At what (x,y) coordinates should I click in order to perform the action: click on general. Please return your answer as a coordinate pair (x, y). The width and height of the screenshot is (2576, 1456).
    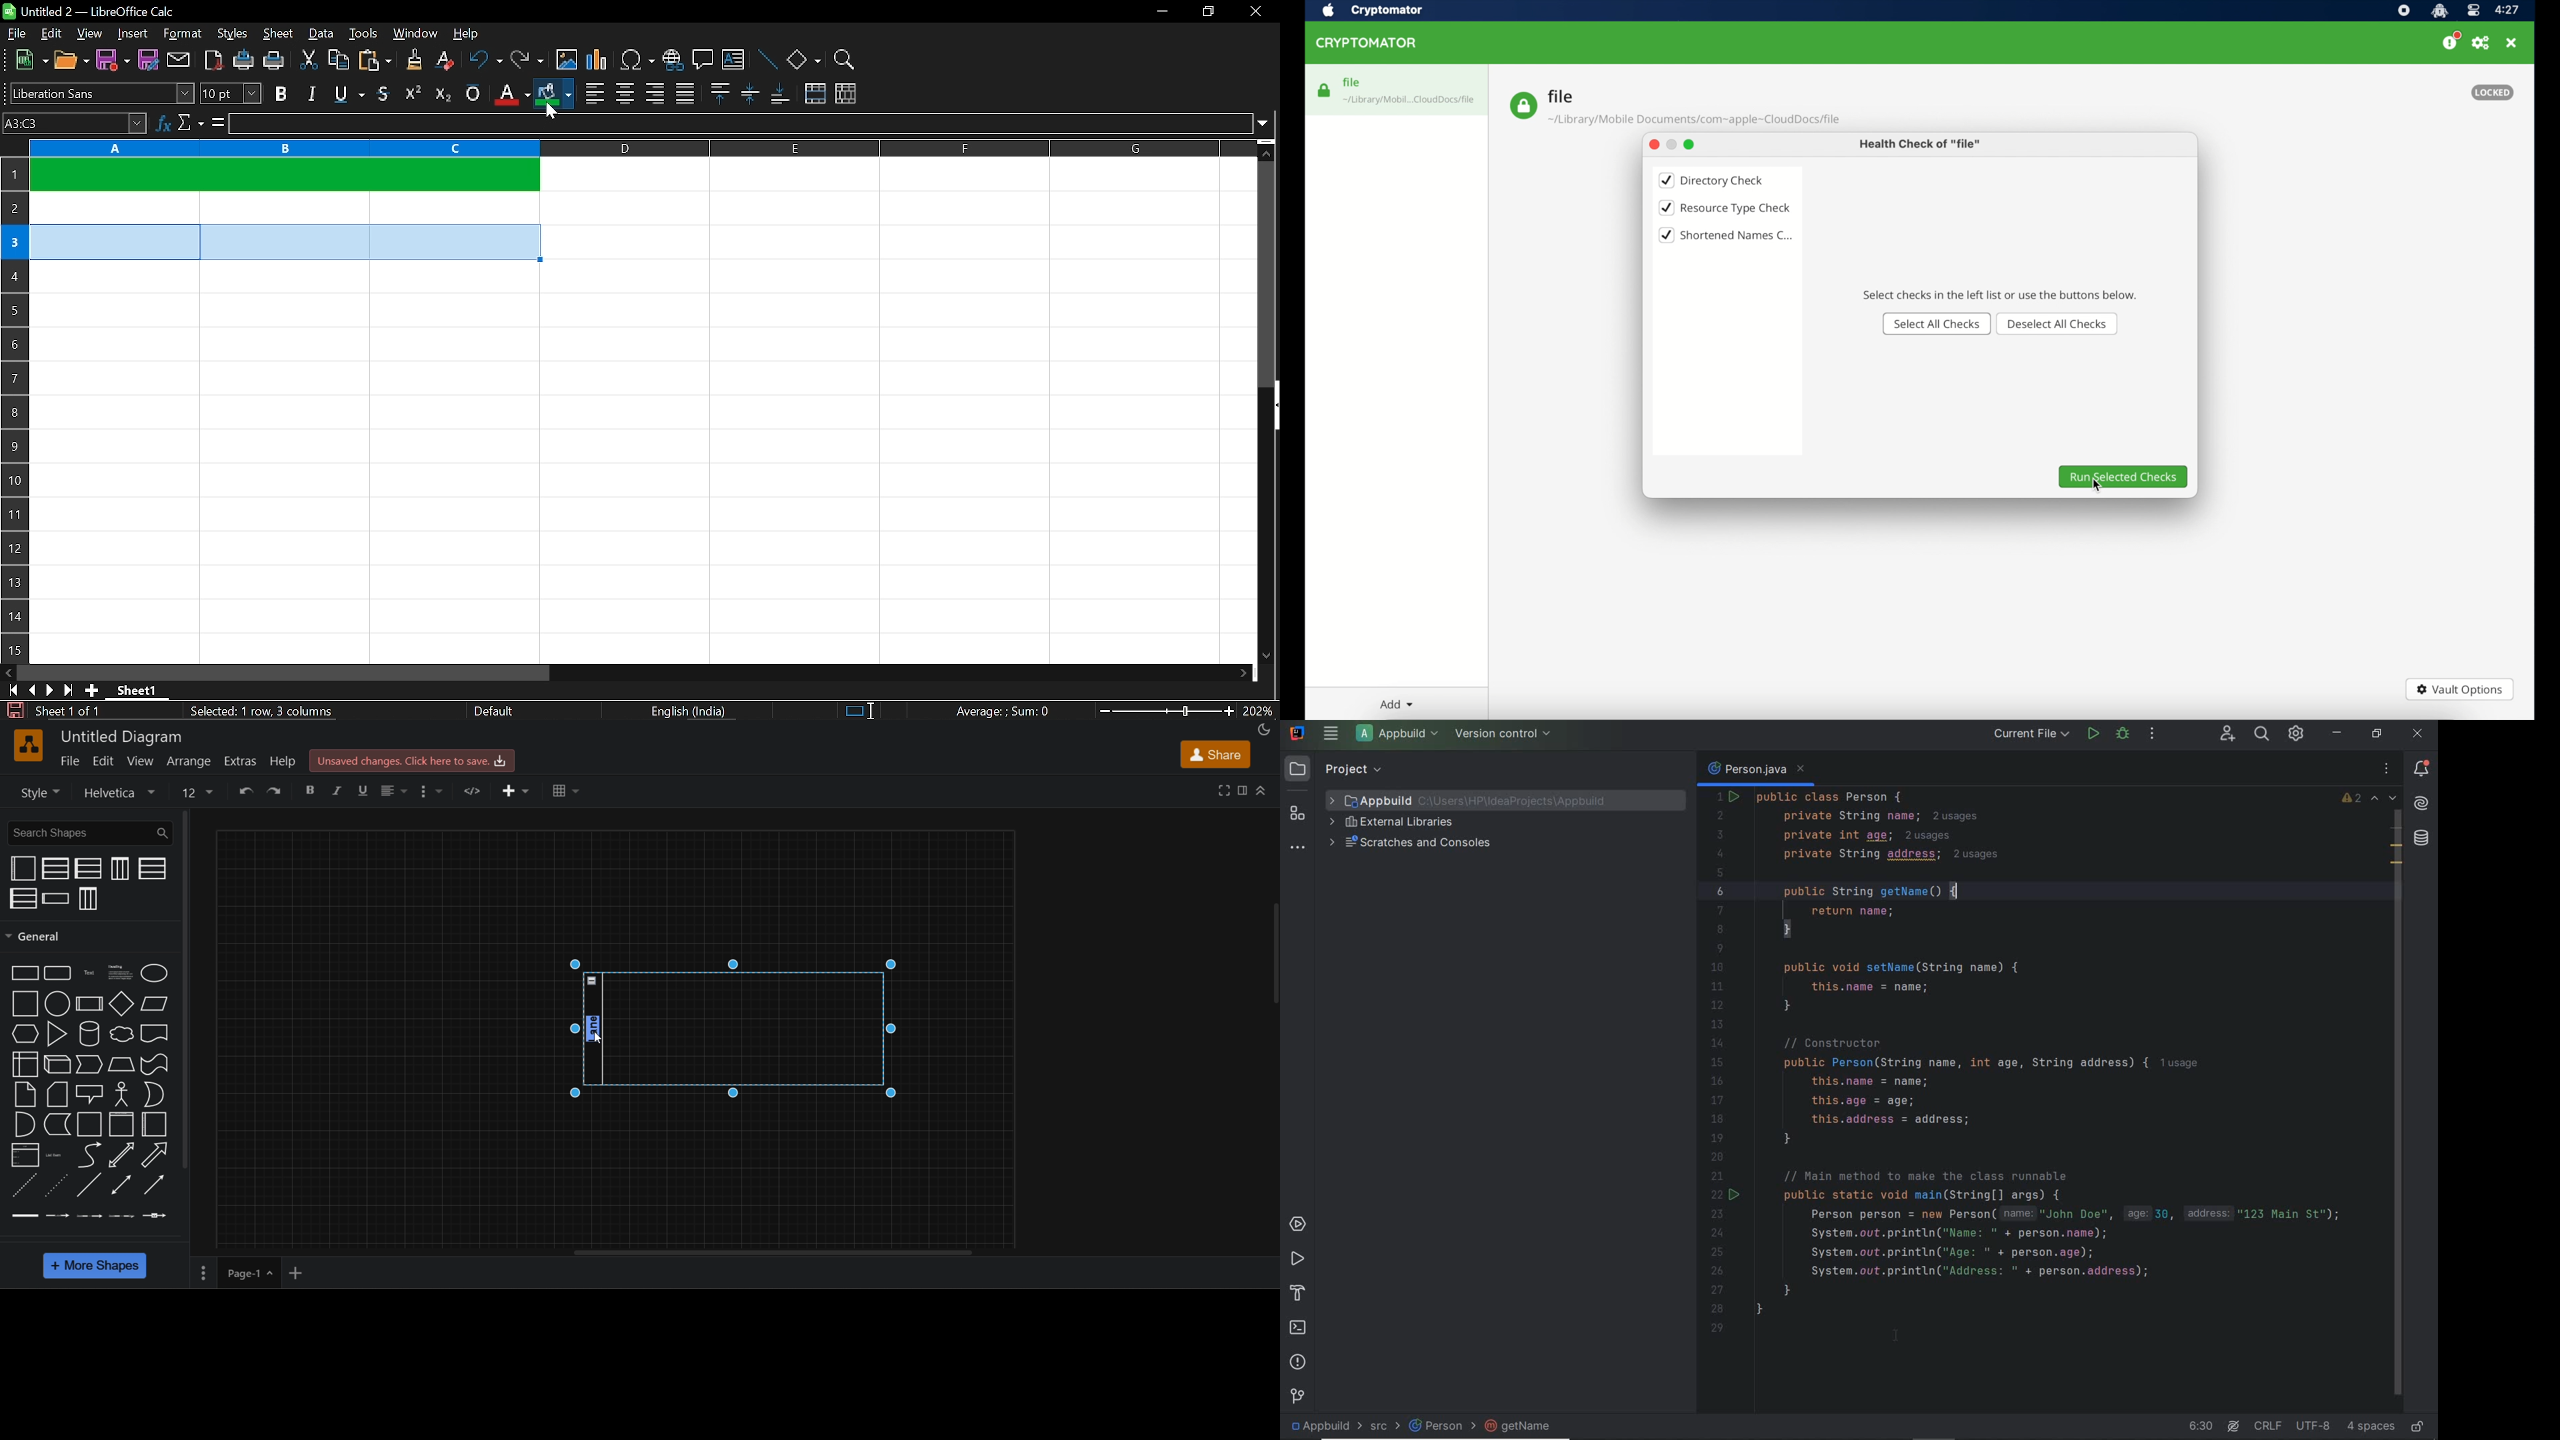
    Looking at the image, I should click on (186, 988).